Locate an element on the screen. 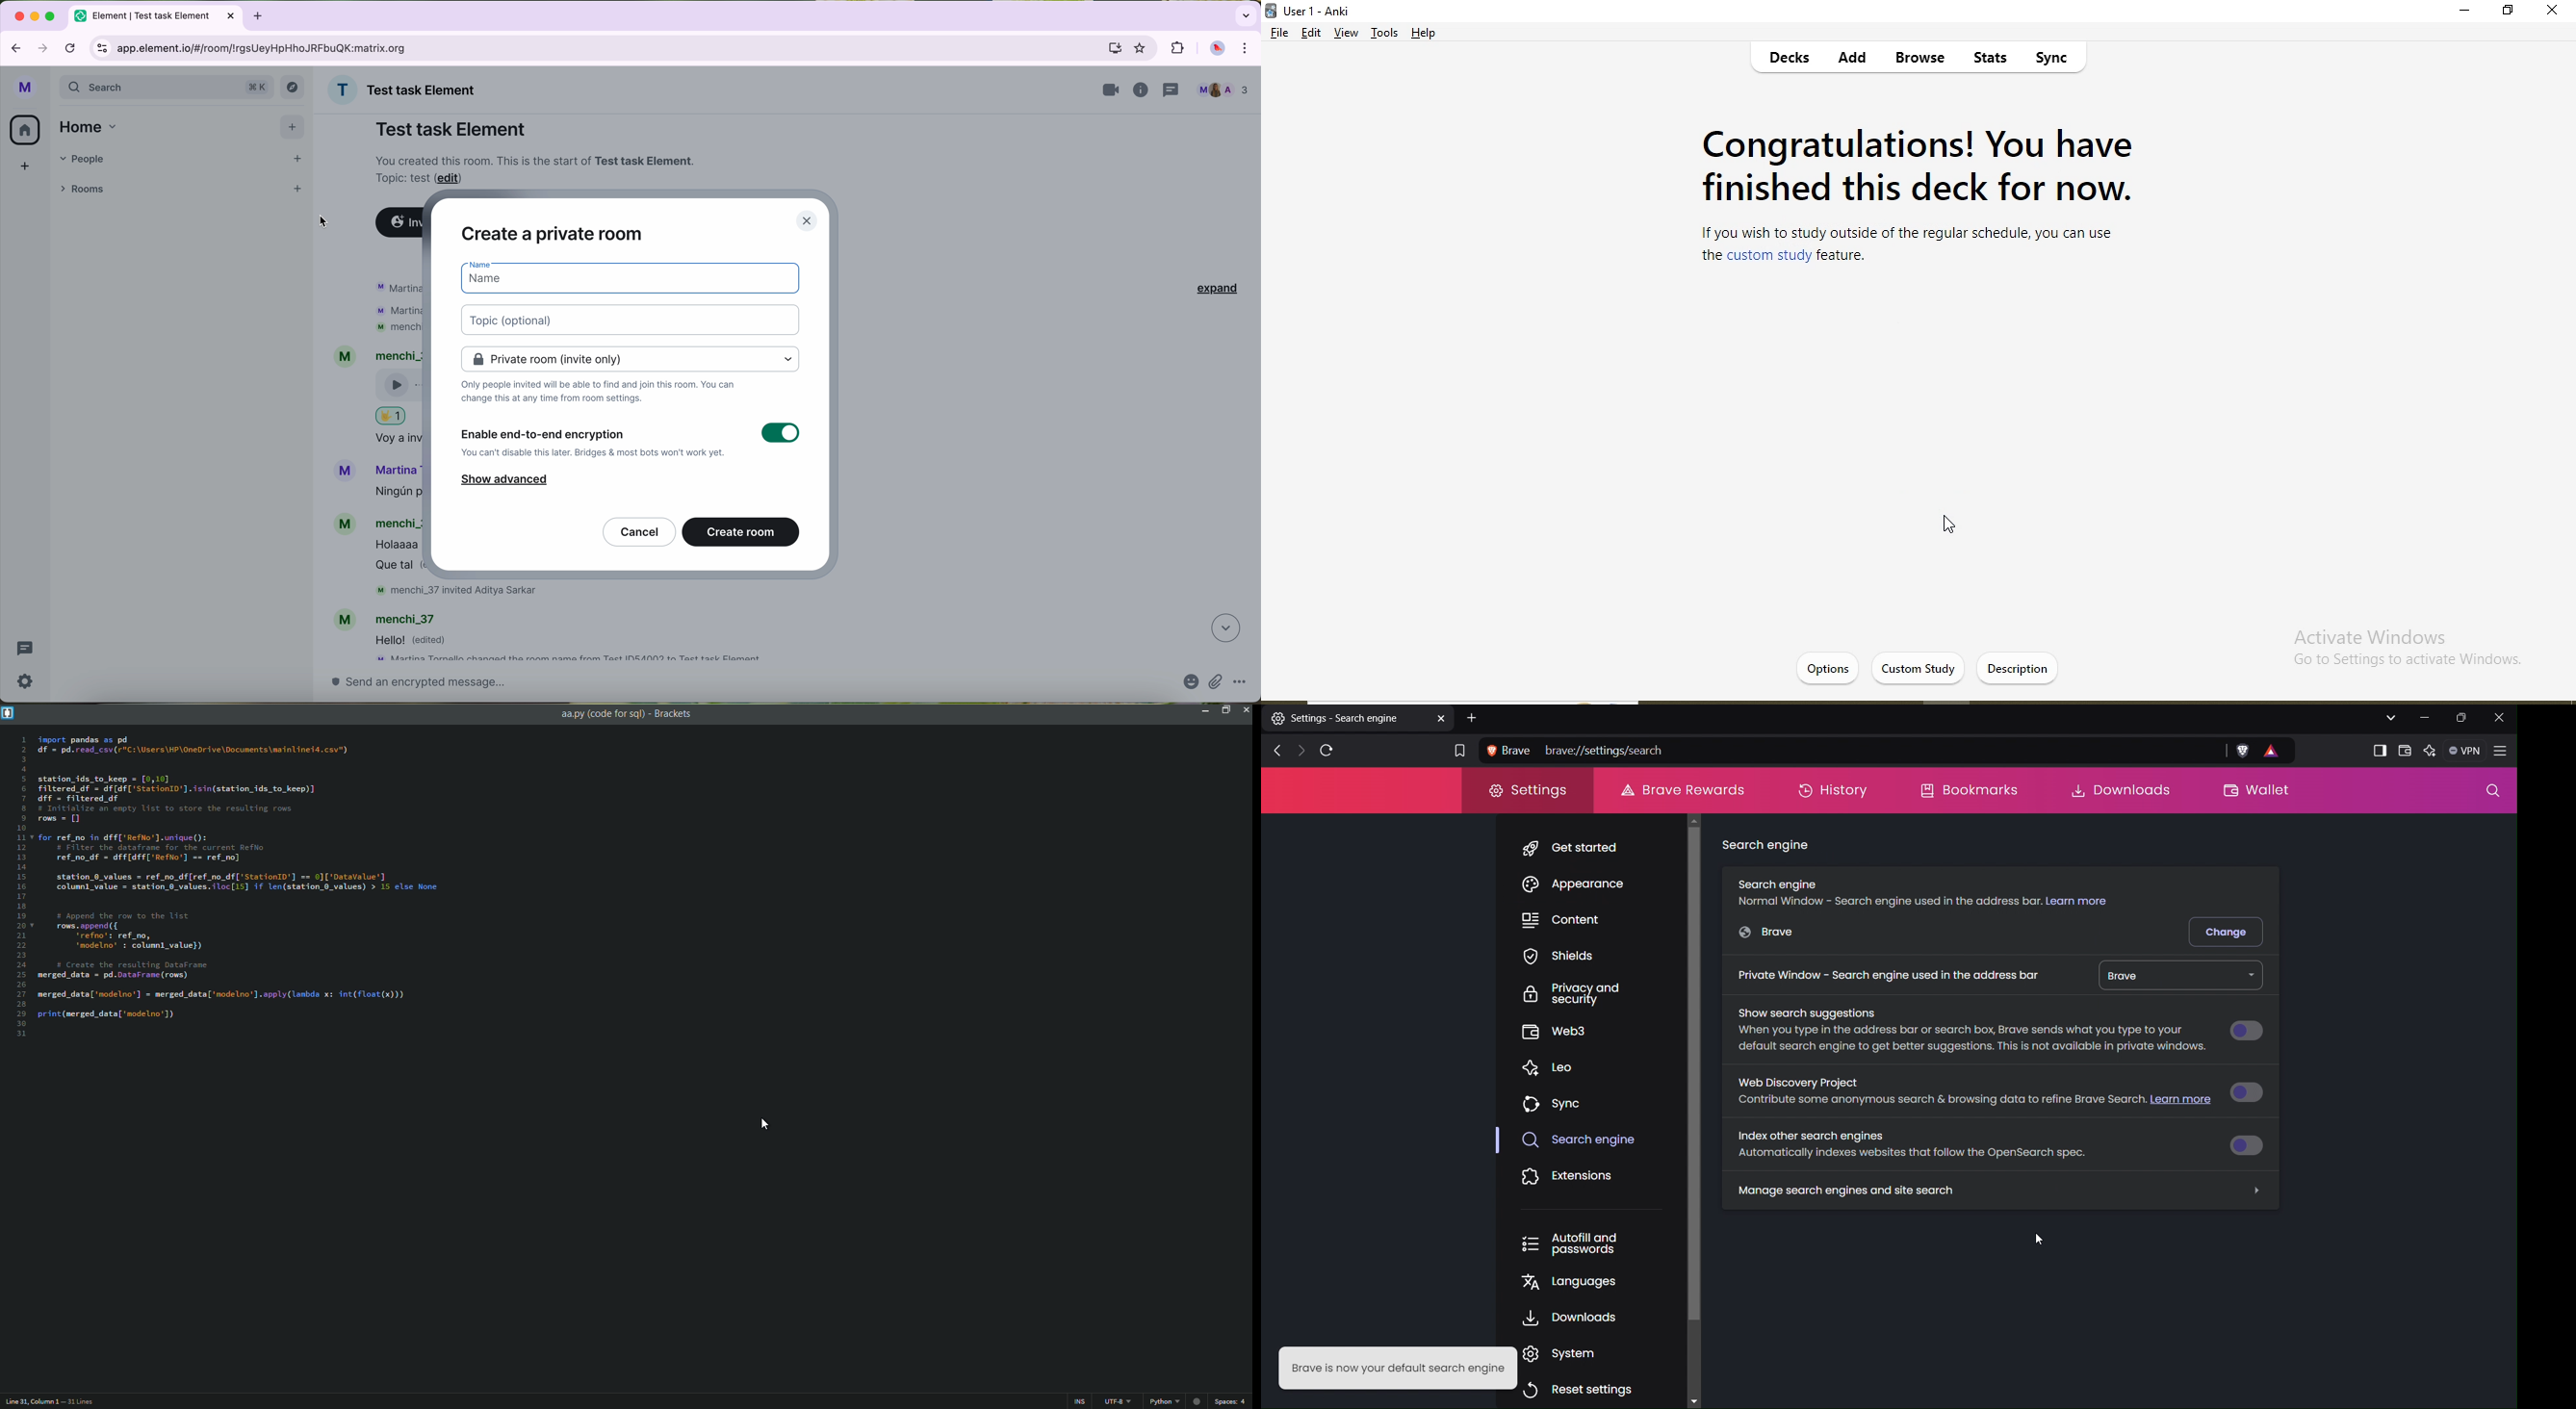  minimise is located at coordinates (2466, 13).